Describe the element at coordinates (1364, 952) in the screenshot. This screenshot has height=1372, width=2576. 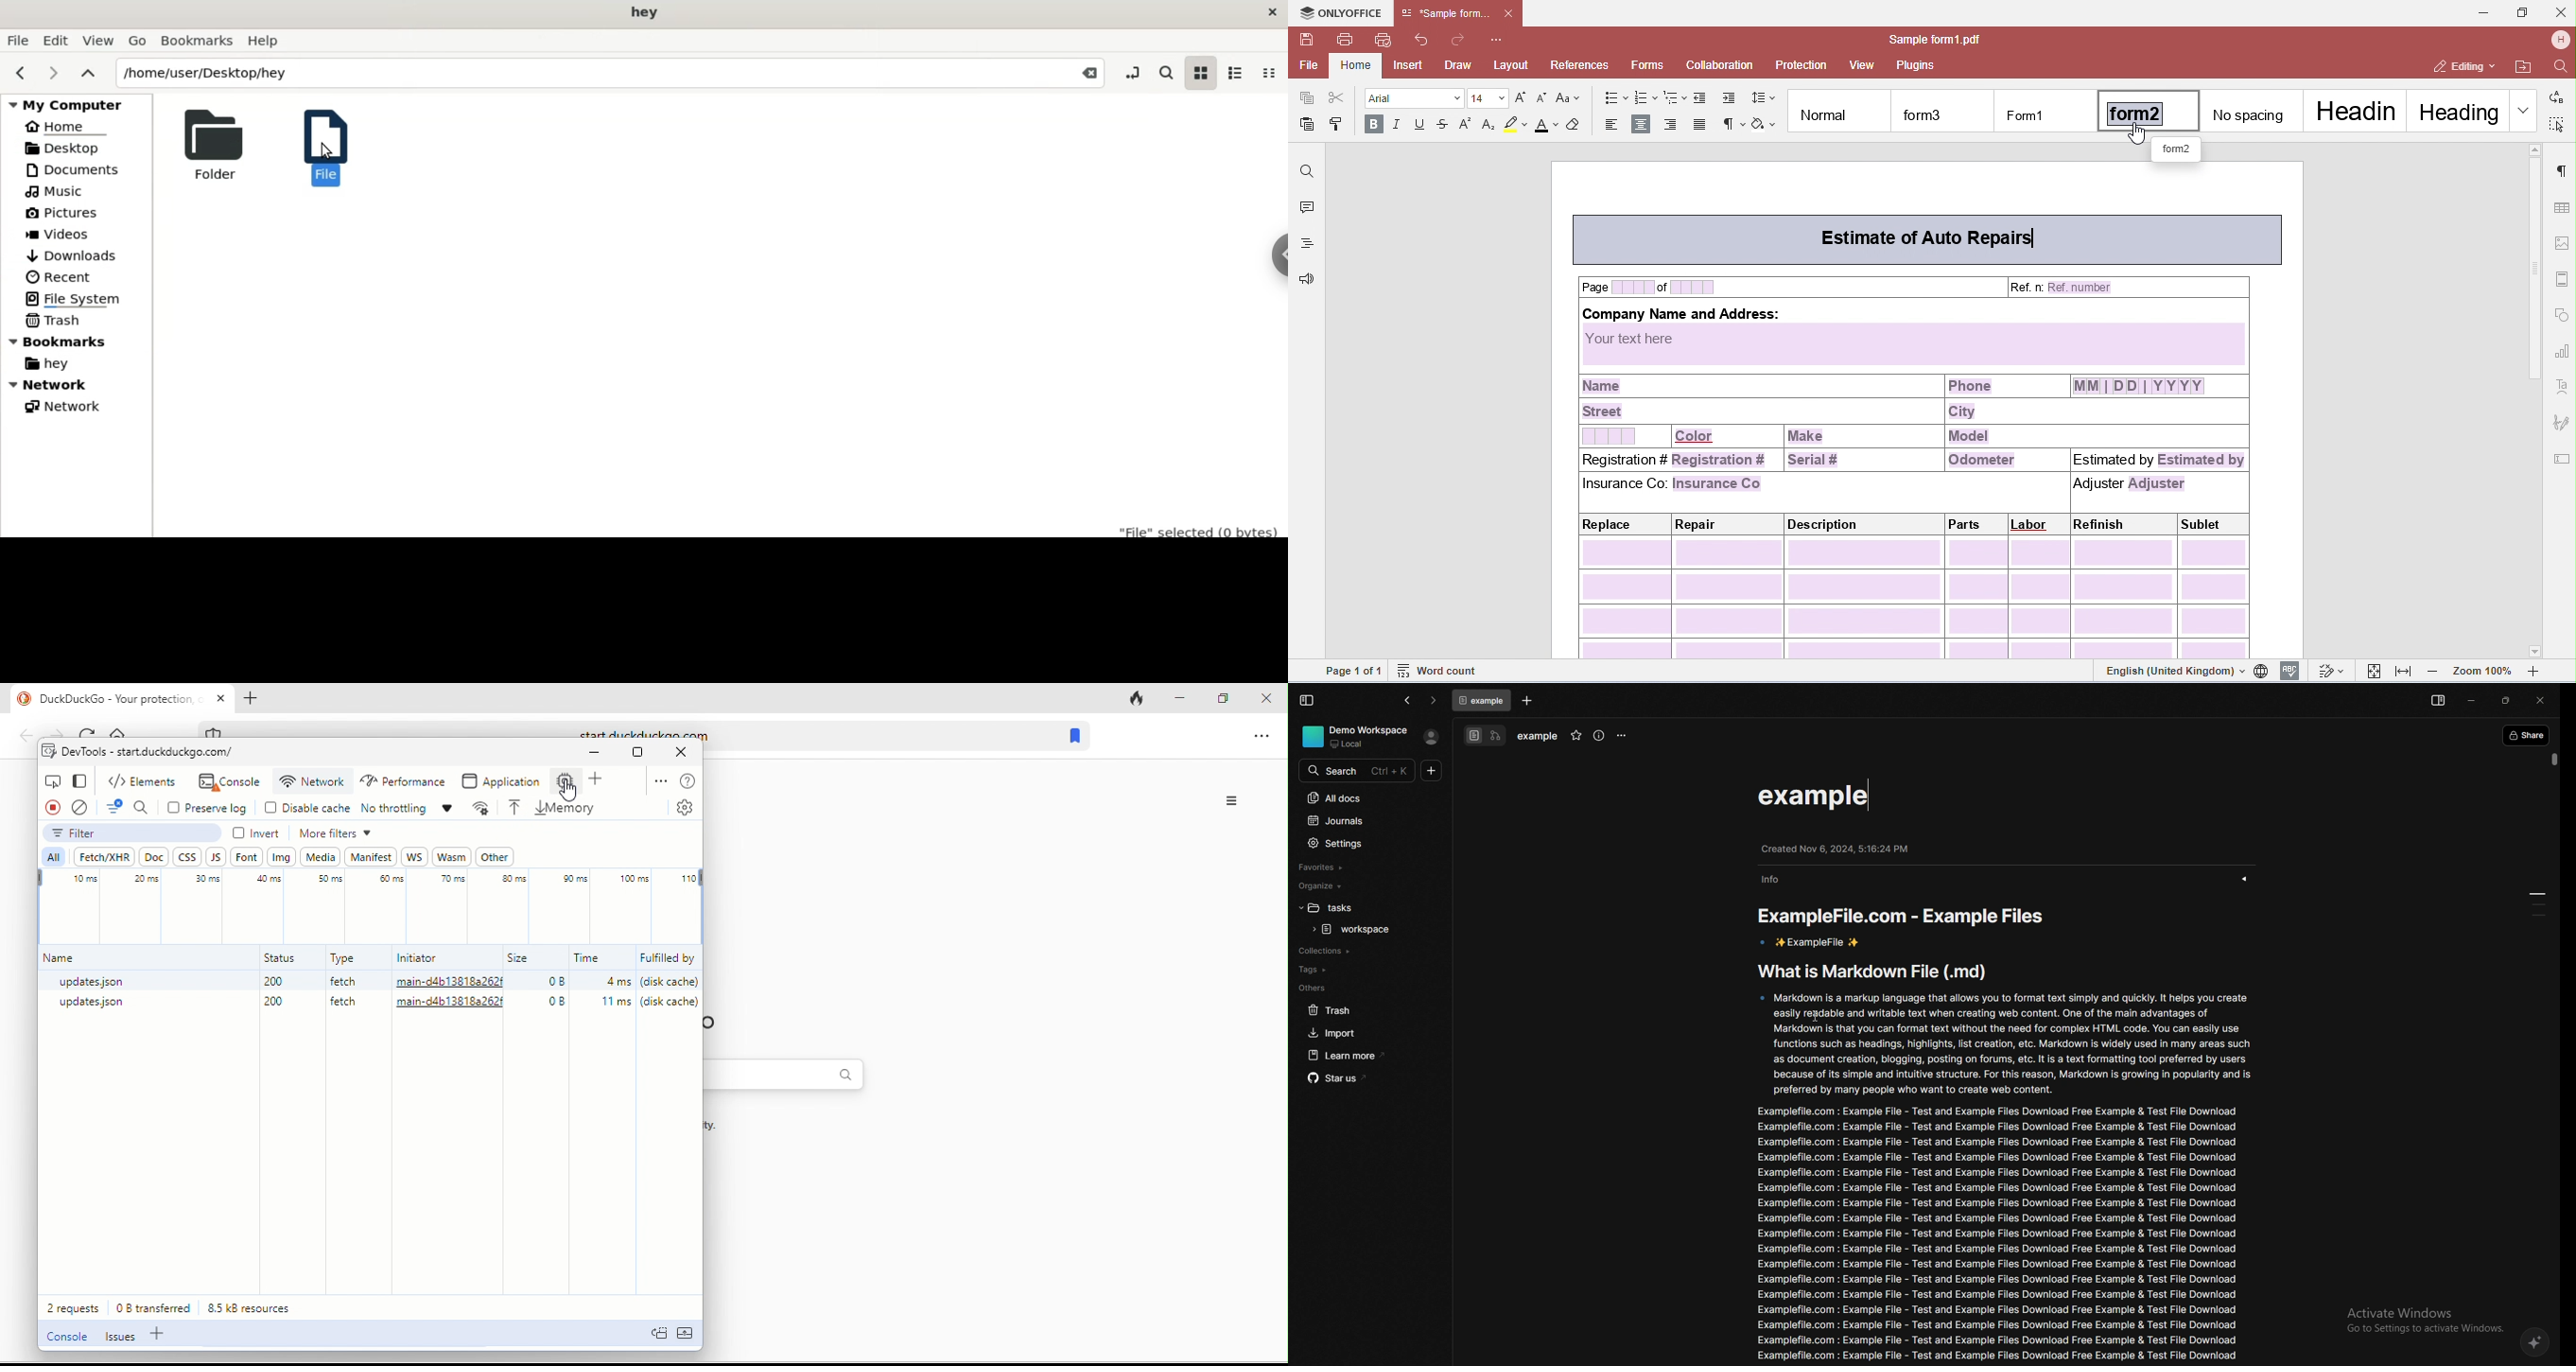
I see `collections` at that location.